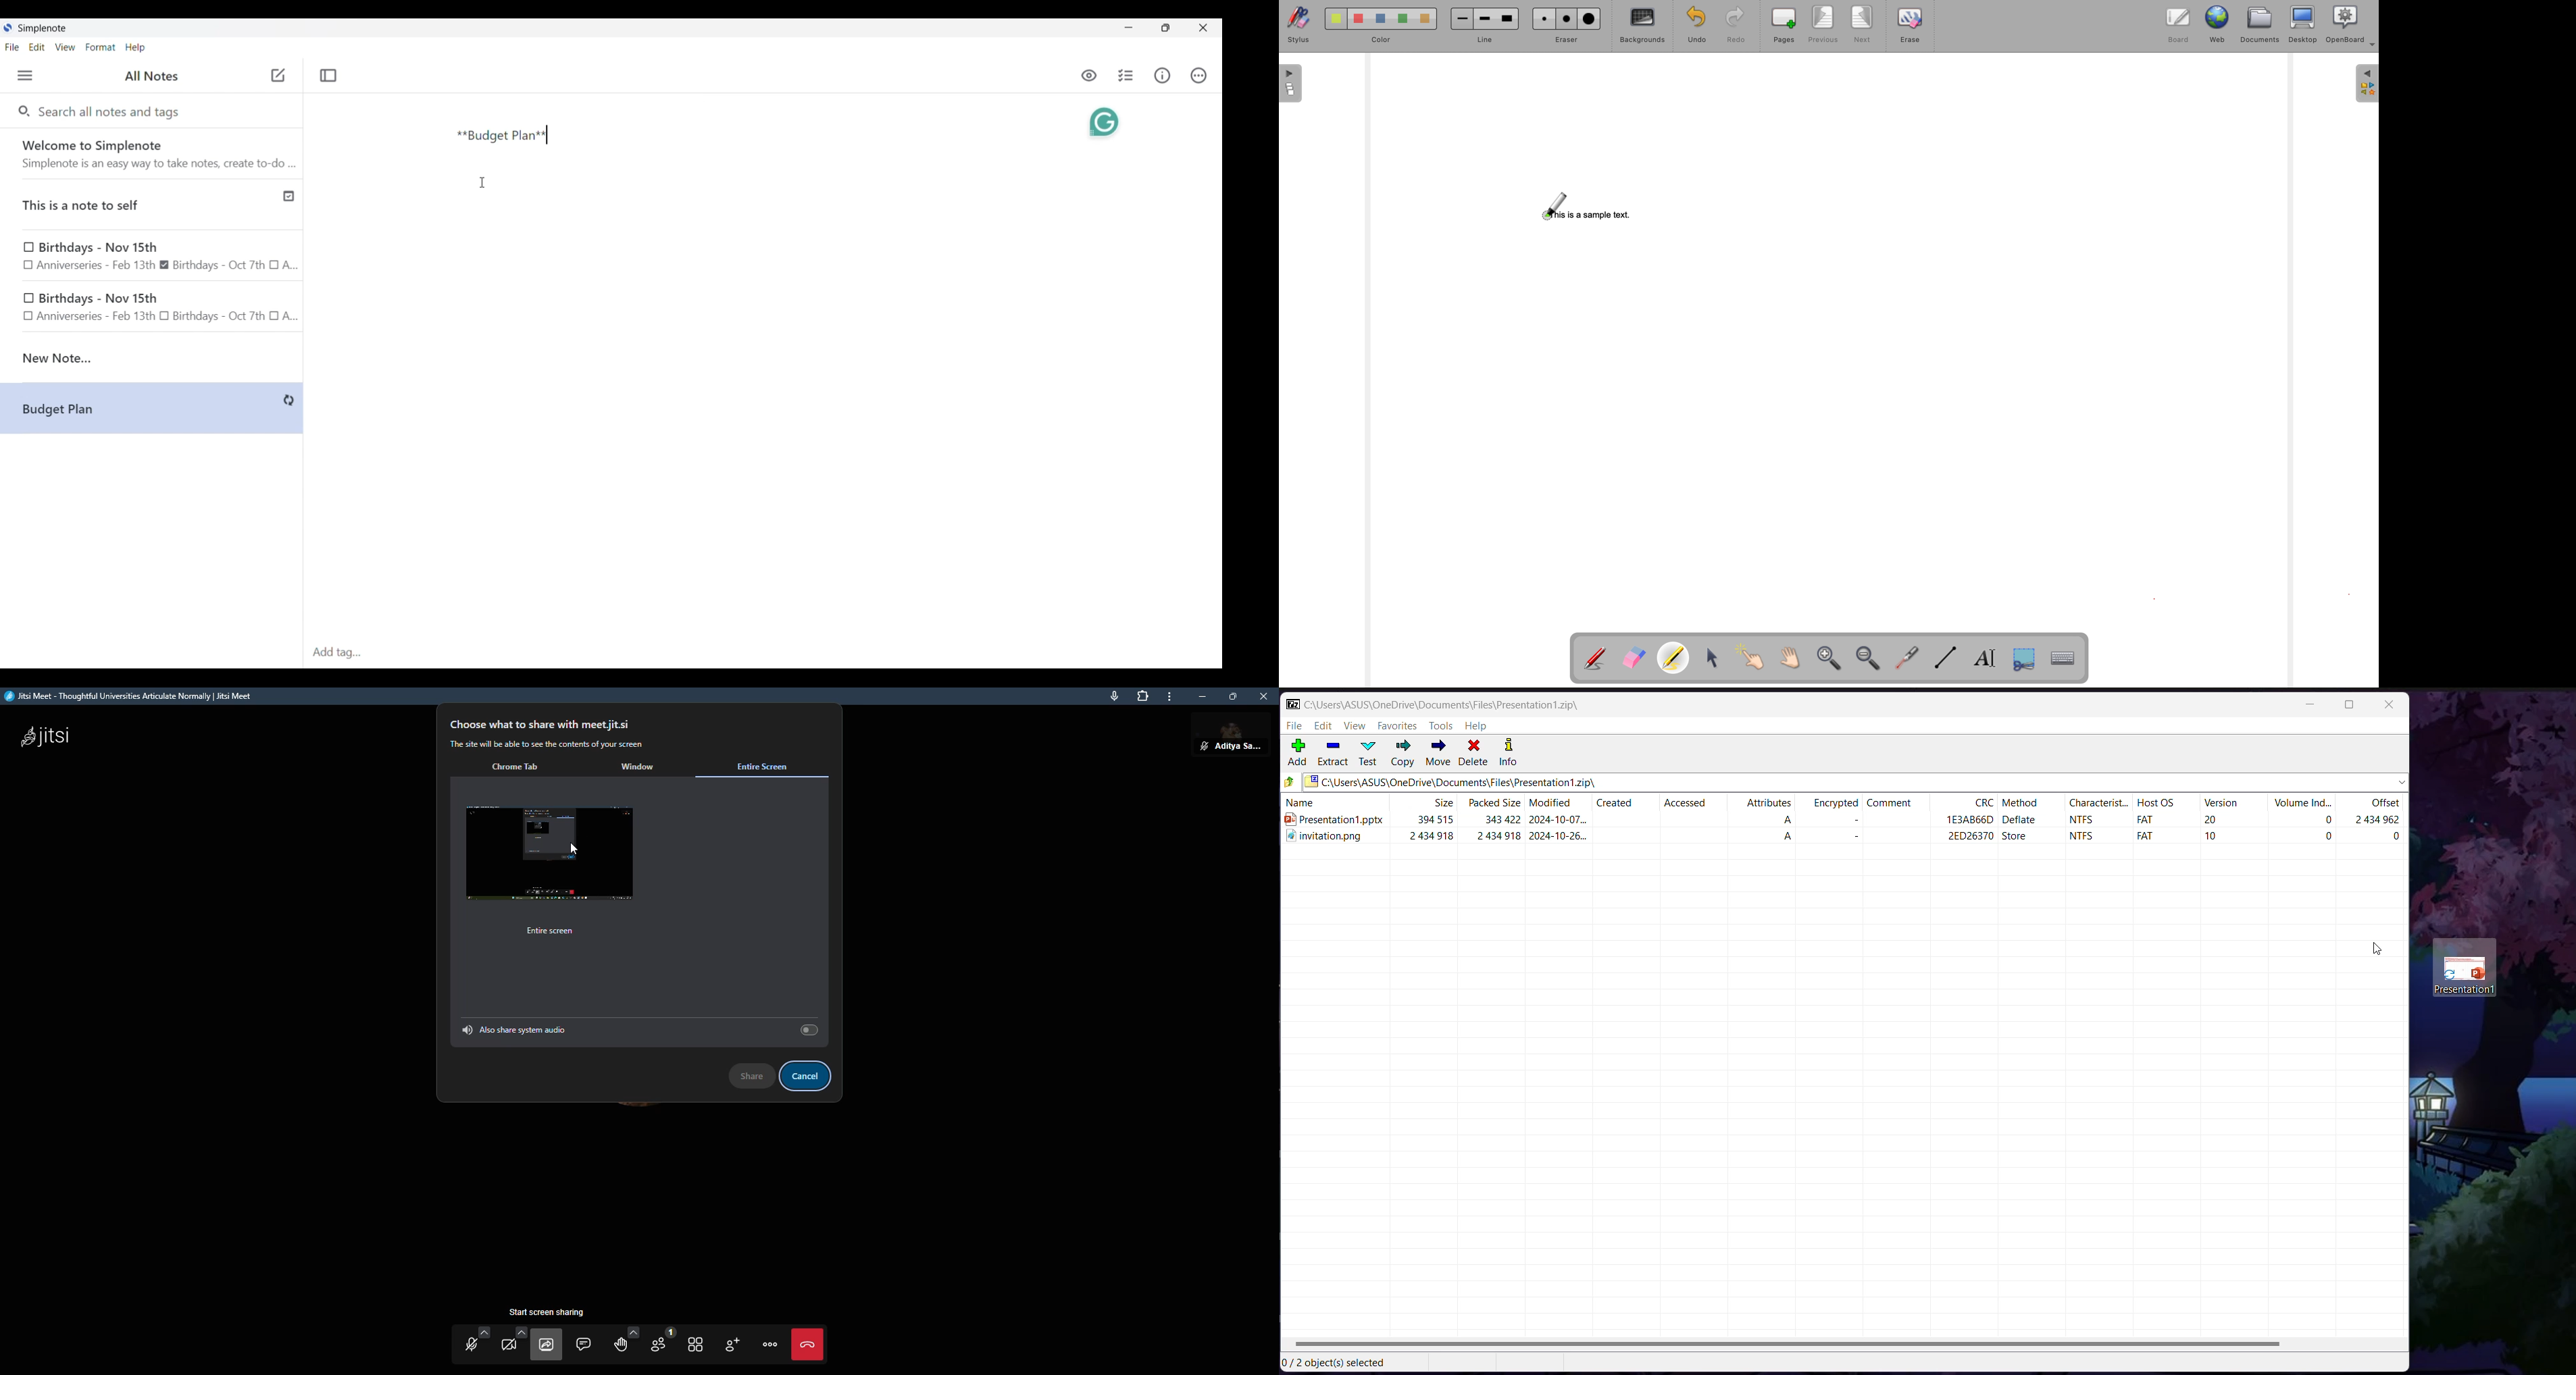 The image size is (2576, 1400). What do you see at coordinates (153, 309) in the screenshot?
I see `birthday note` at bounding box center [153, 309].